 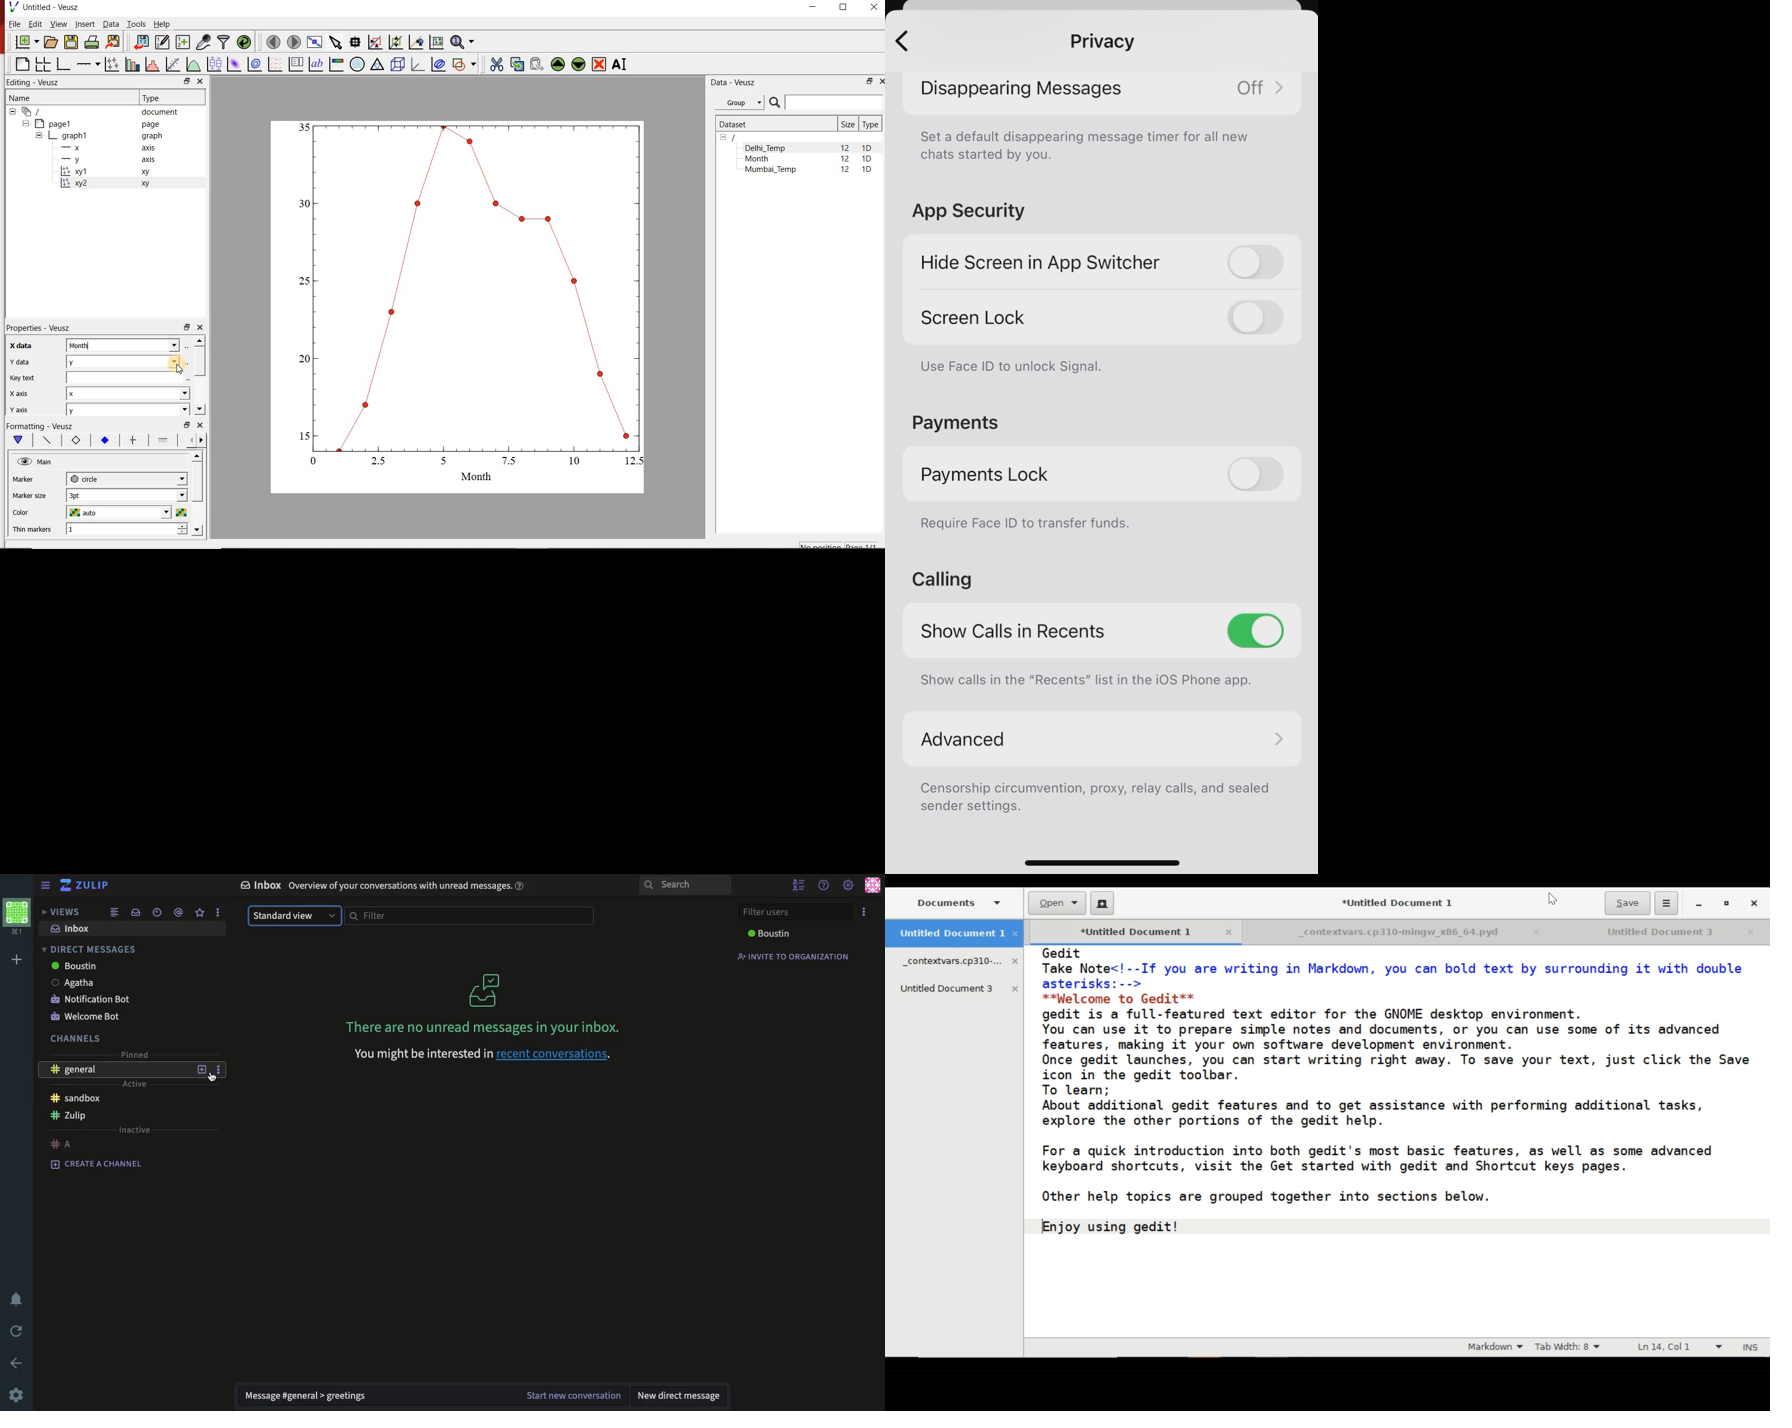 I want to click on Ternary graph, so click(x=377, y=65).